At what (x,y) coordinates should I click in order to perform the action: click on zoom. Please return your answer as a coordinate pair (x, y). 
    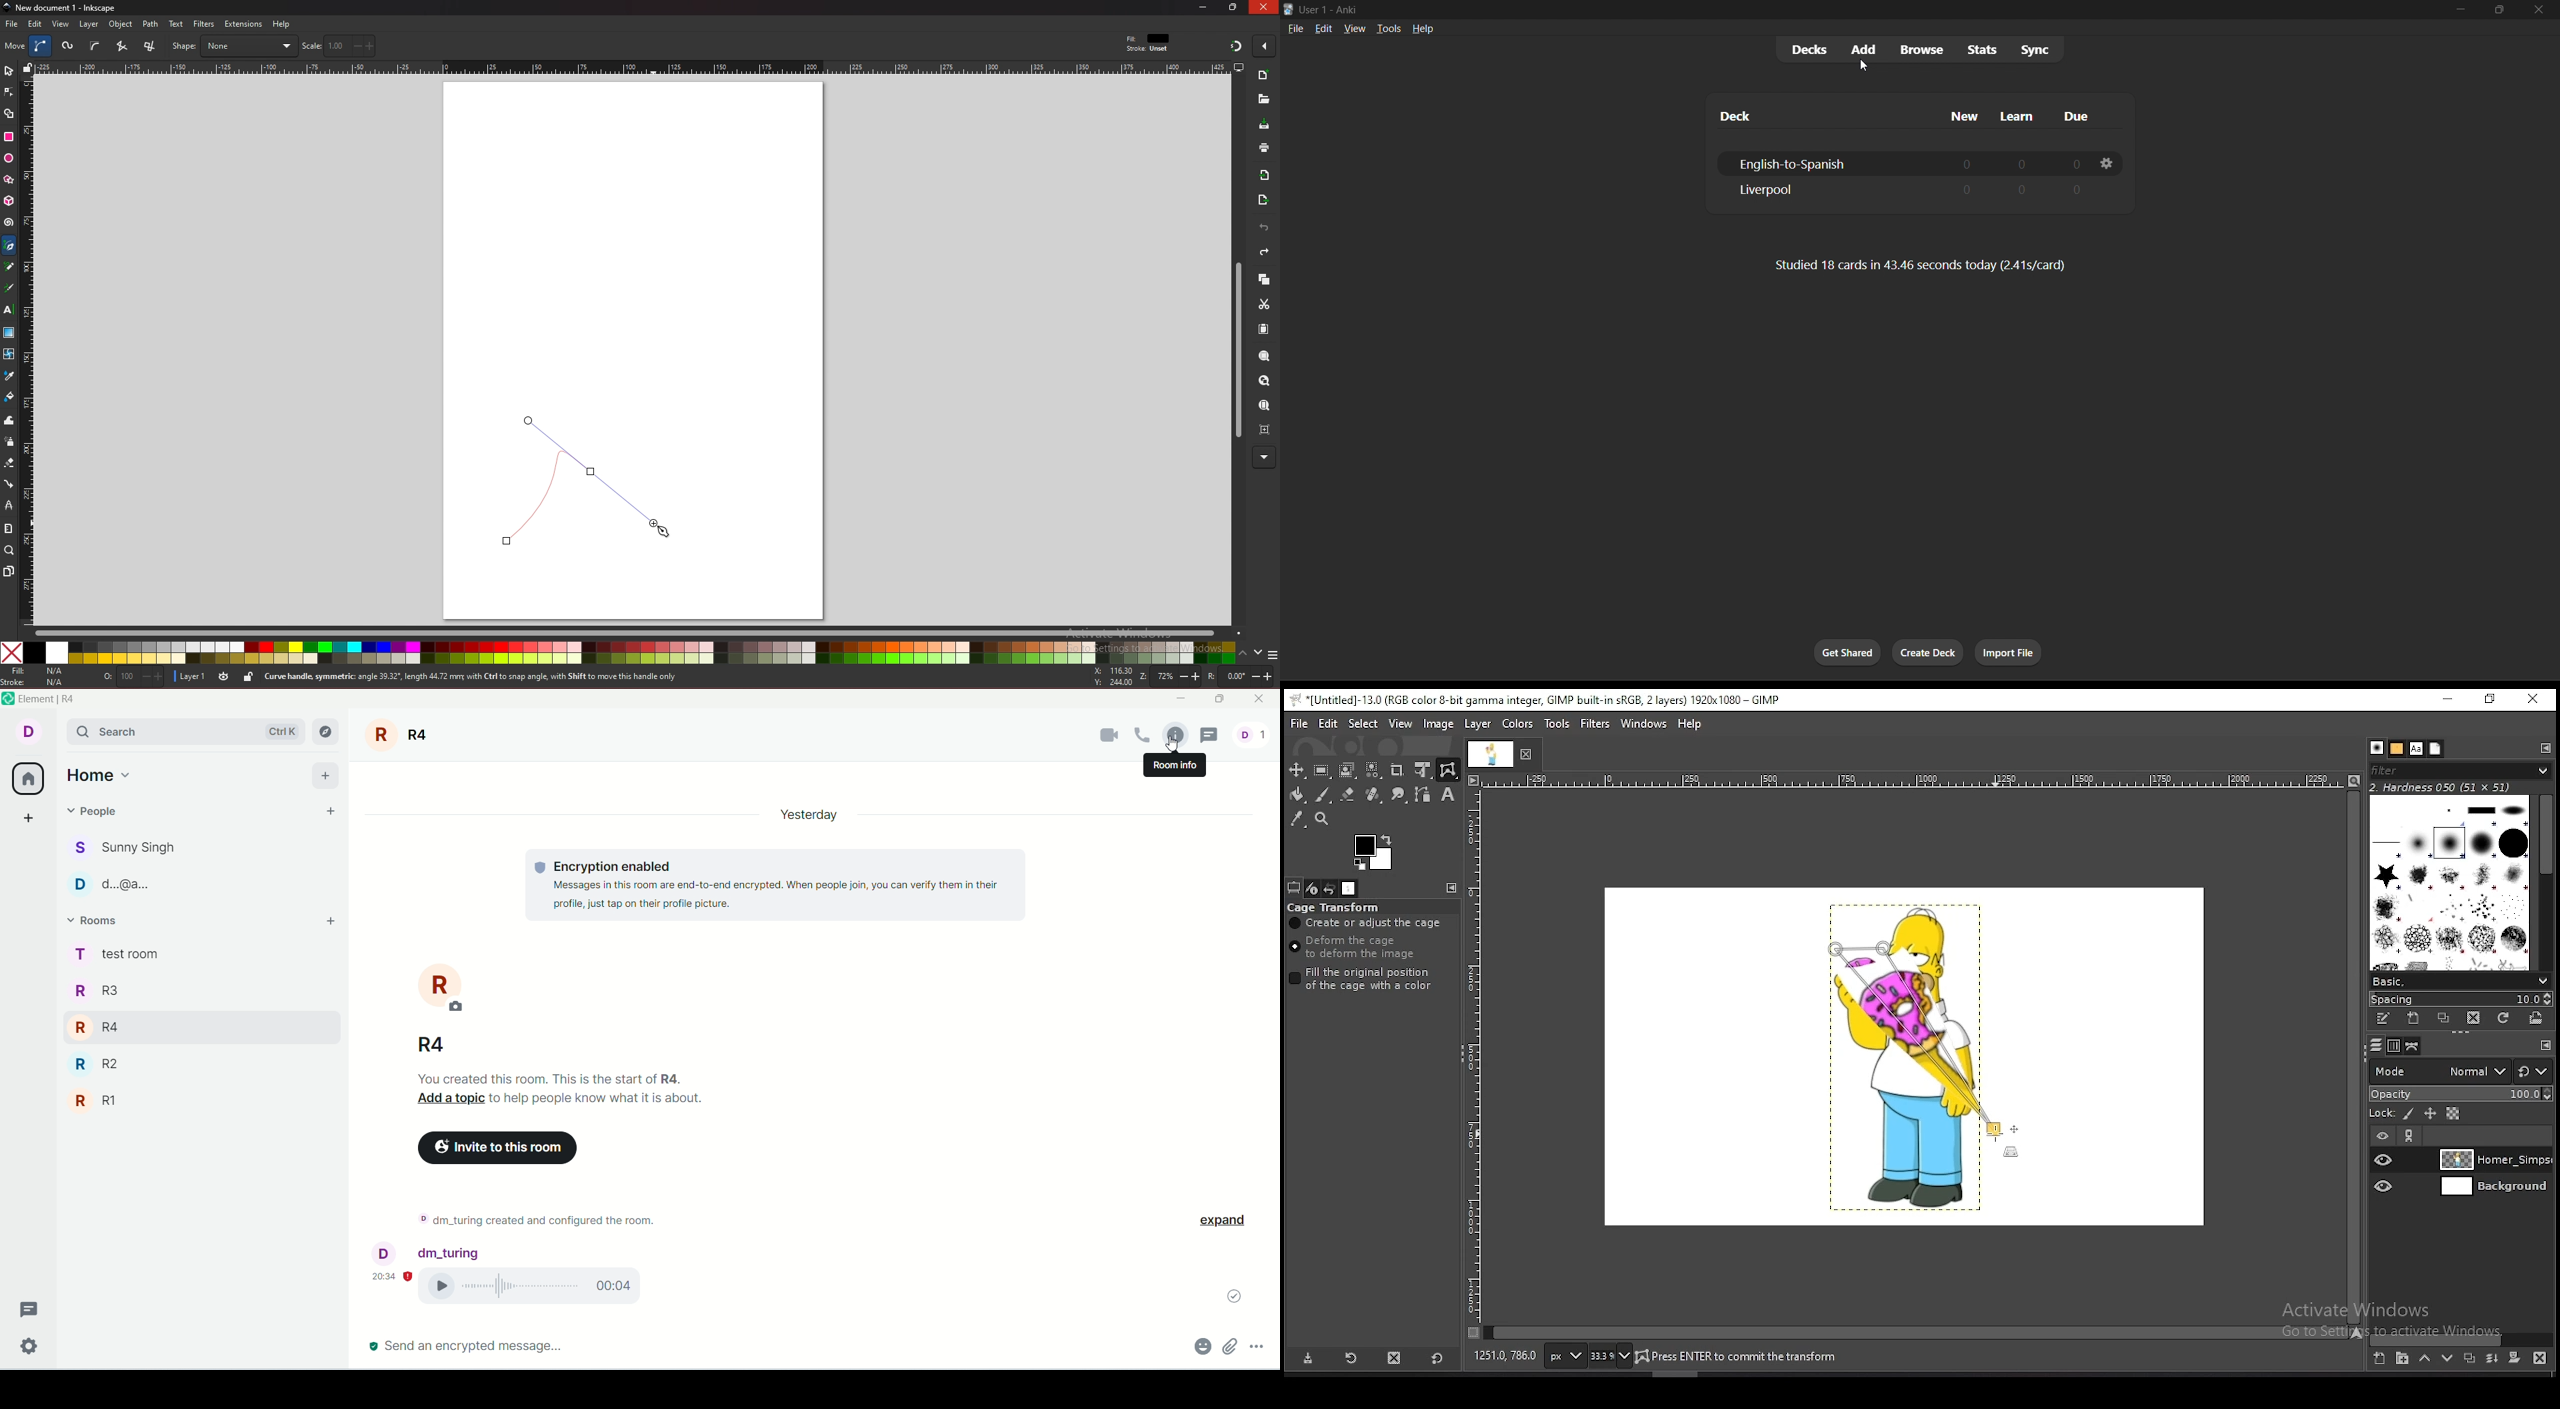
    Looking at the image, I should click on (1168, 678).